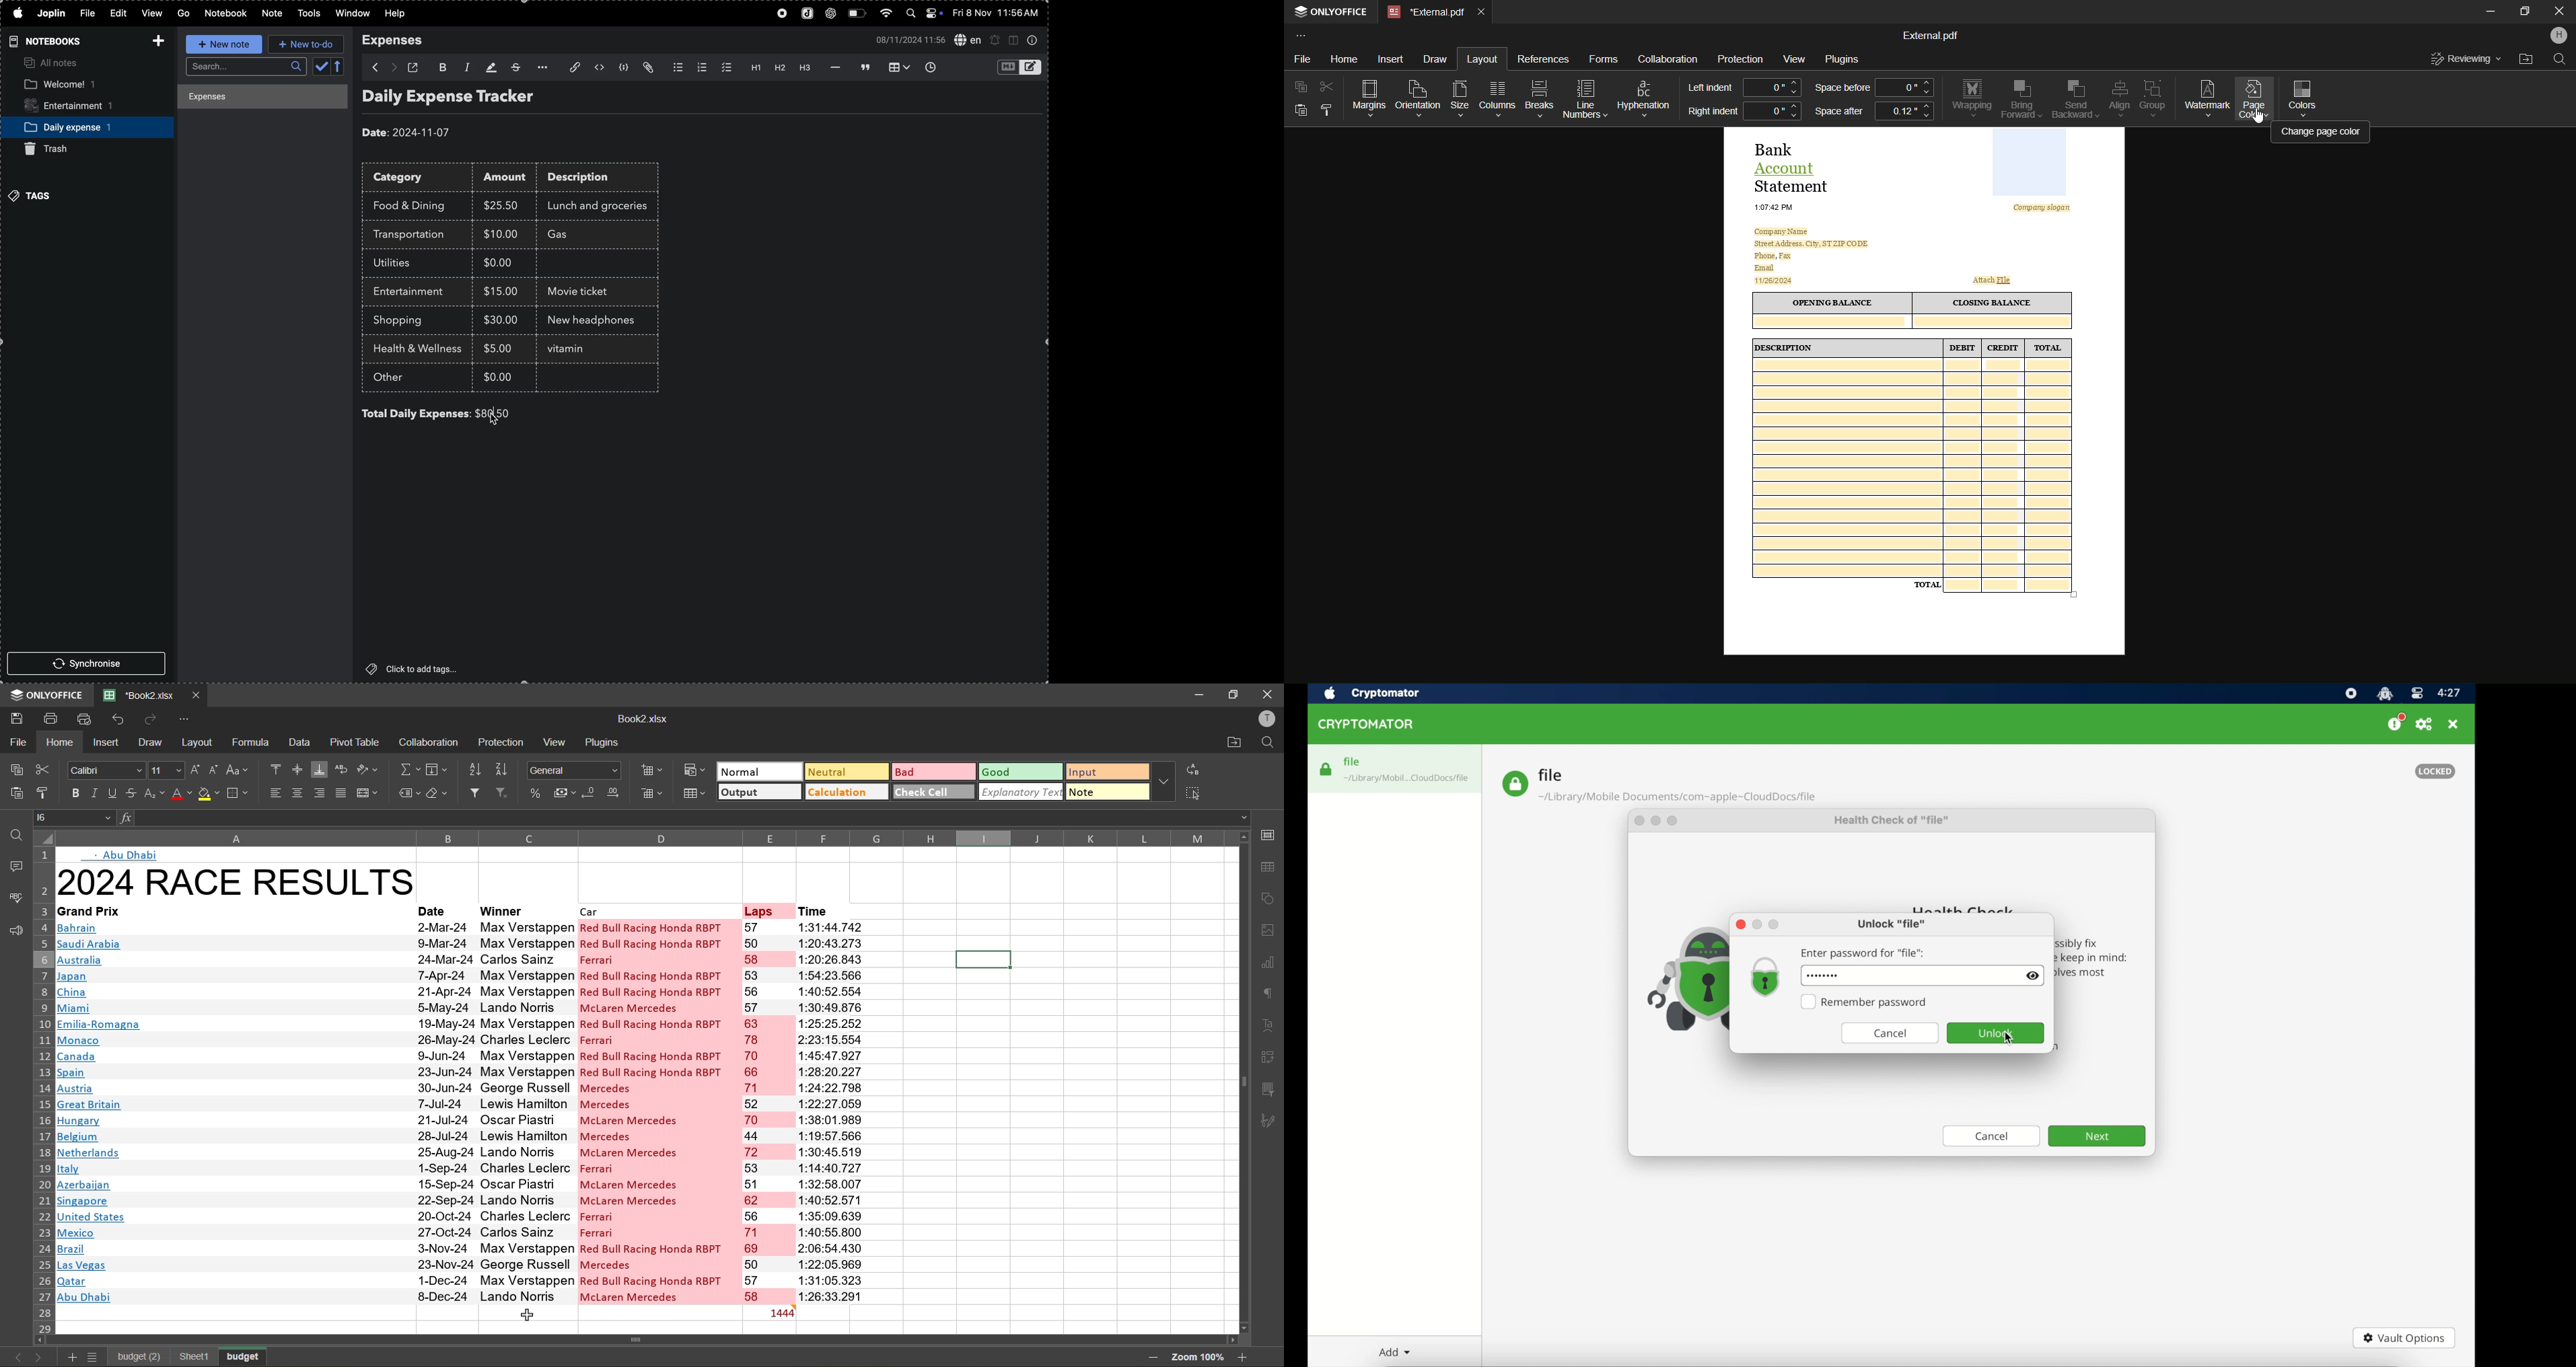 This screenshot has width=2576, height=1372. Describe the element at coordinates (393, 68) in the screenshot. I see `forward` at that location.